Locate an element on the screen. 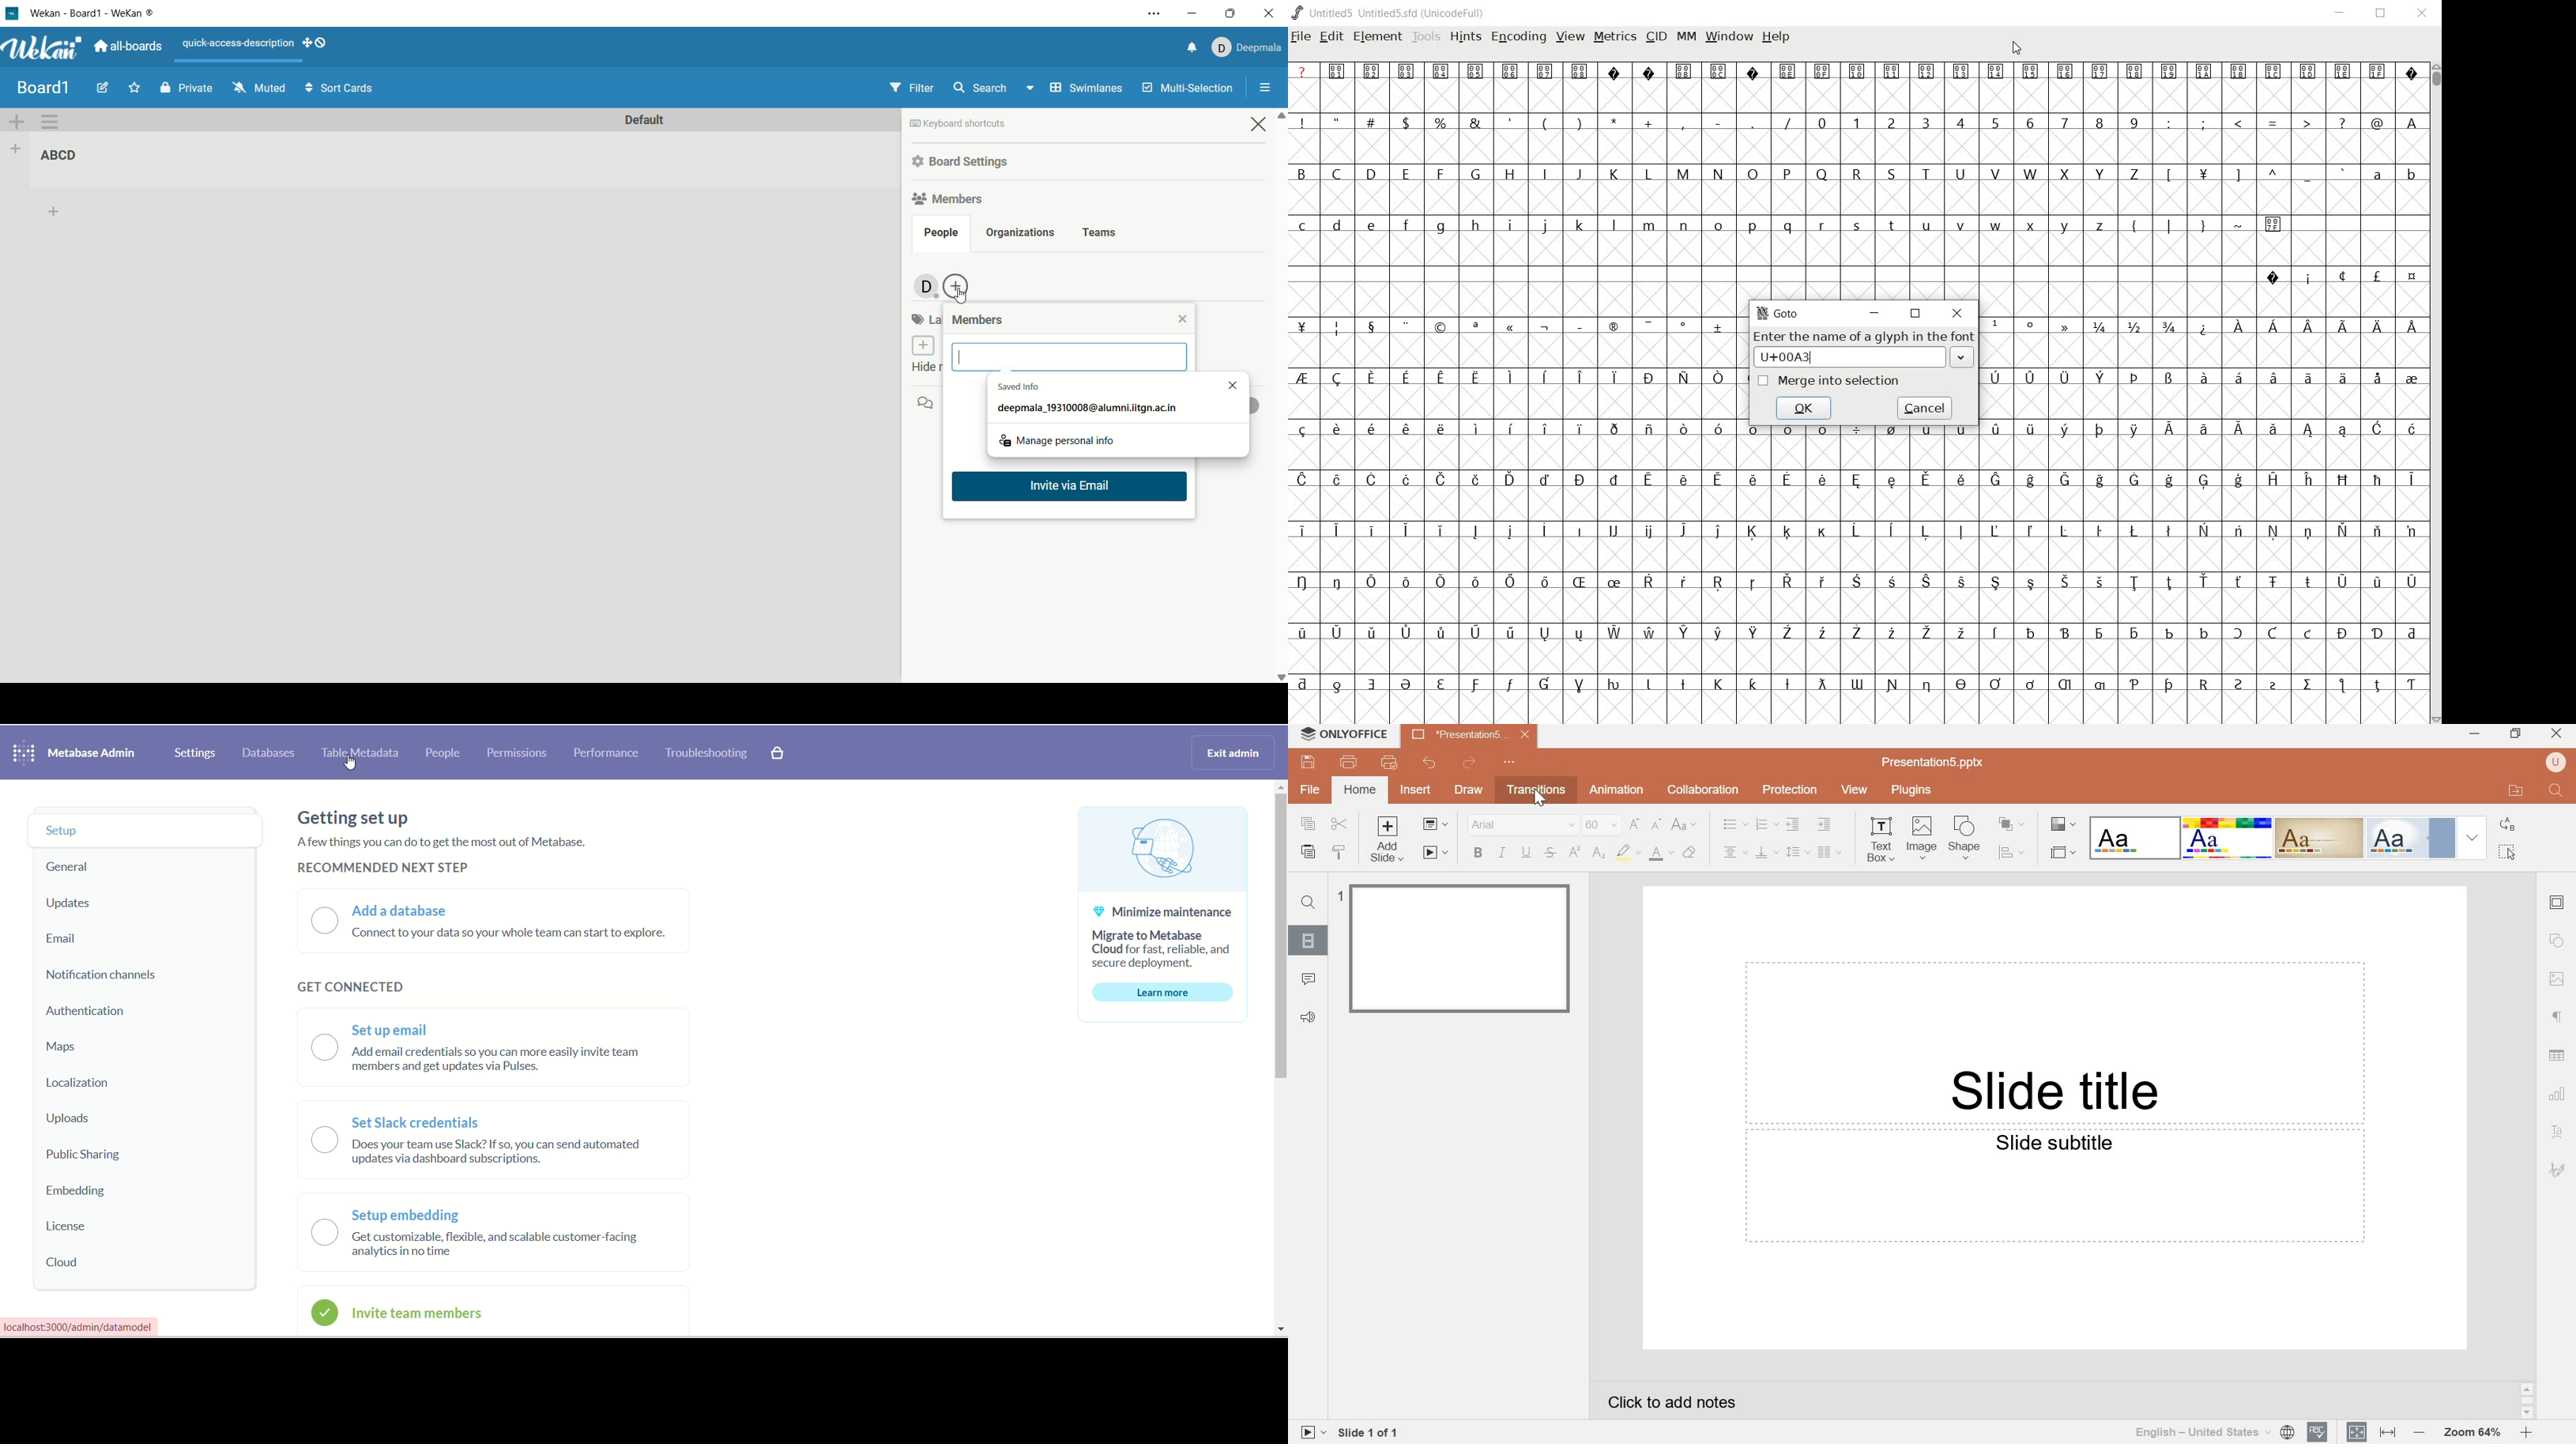 The image size is (2576, 1456). " is located at coordinates (1339, 122).